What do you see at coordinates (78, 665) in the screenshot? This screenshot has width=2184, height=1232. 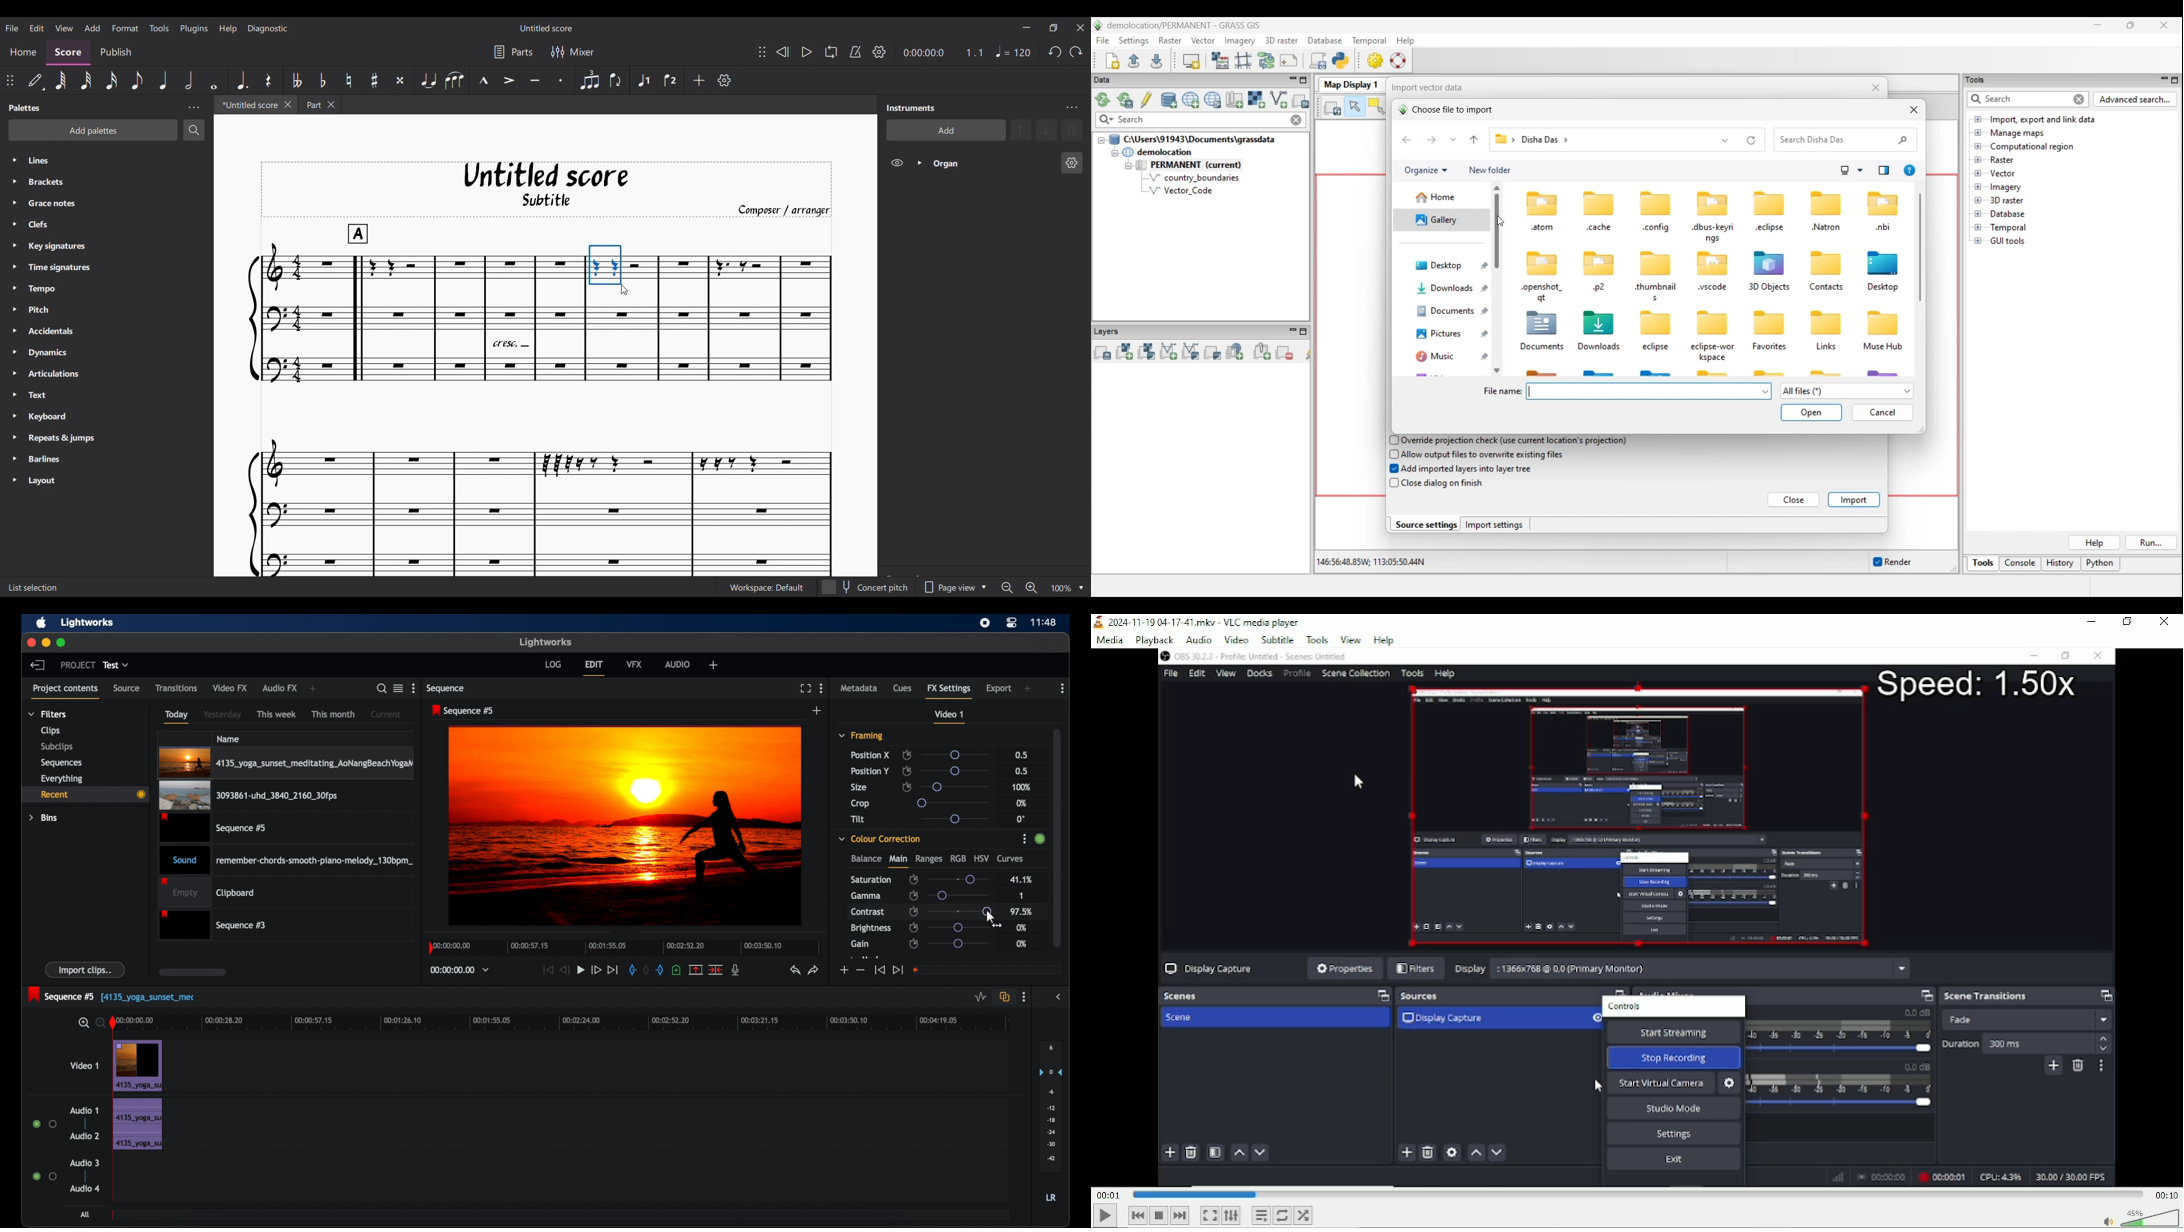 I see `project` at bounding box center [78, 665].